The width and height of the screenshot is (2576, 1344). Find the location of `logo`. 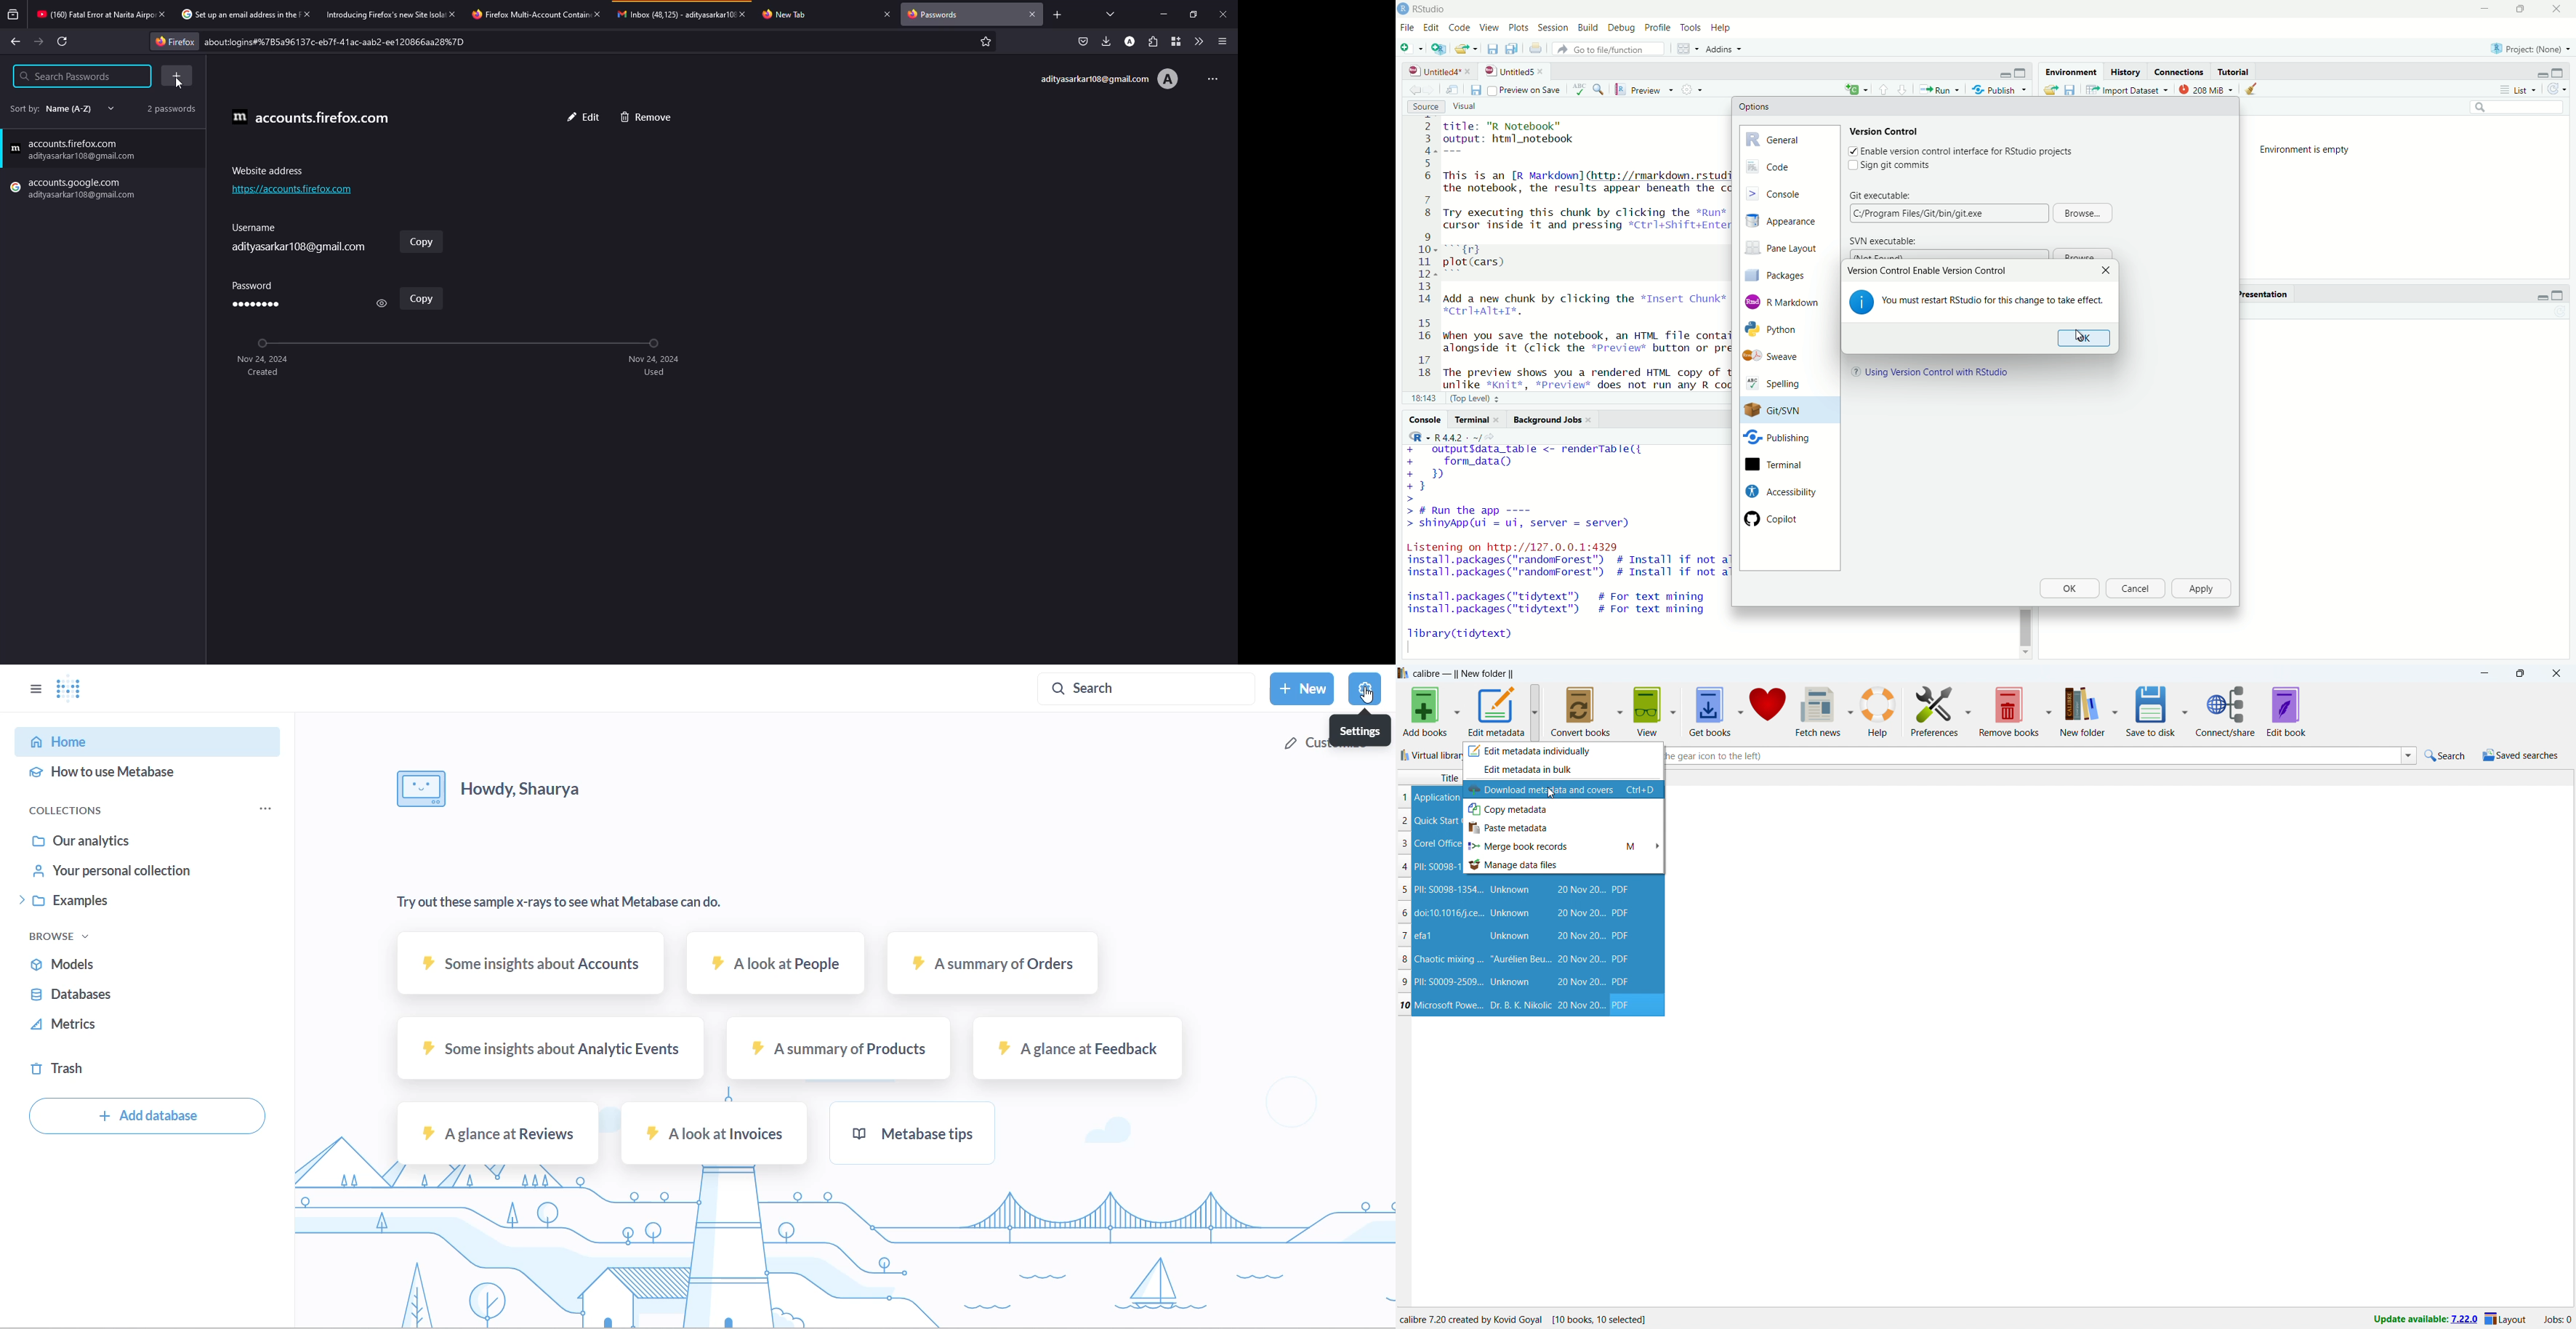

logo is located at coordinates (1404, 9).